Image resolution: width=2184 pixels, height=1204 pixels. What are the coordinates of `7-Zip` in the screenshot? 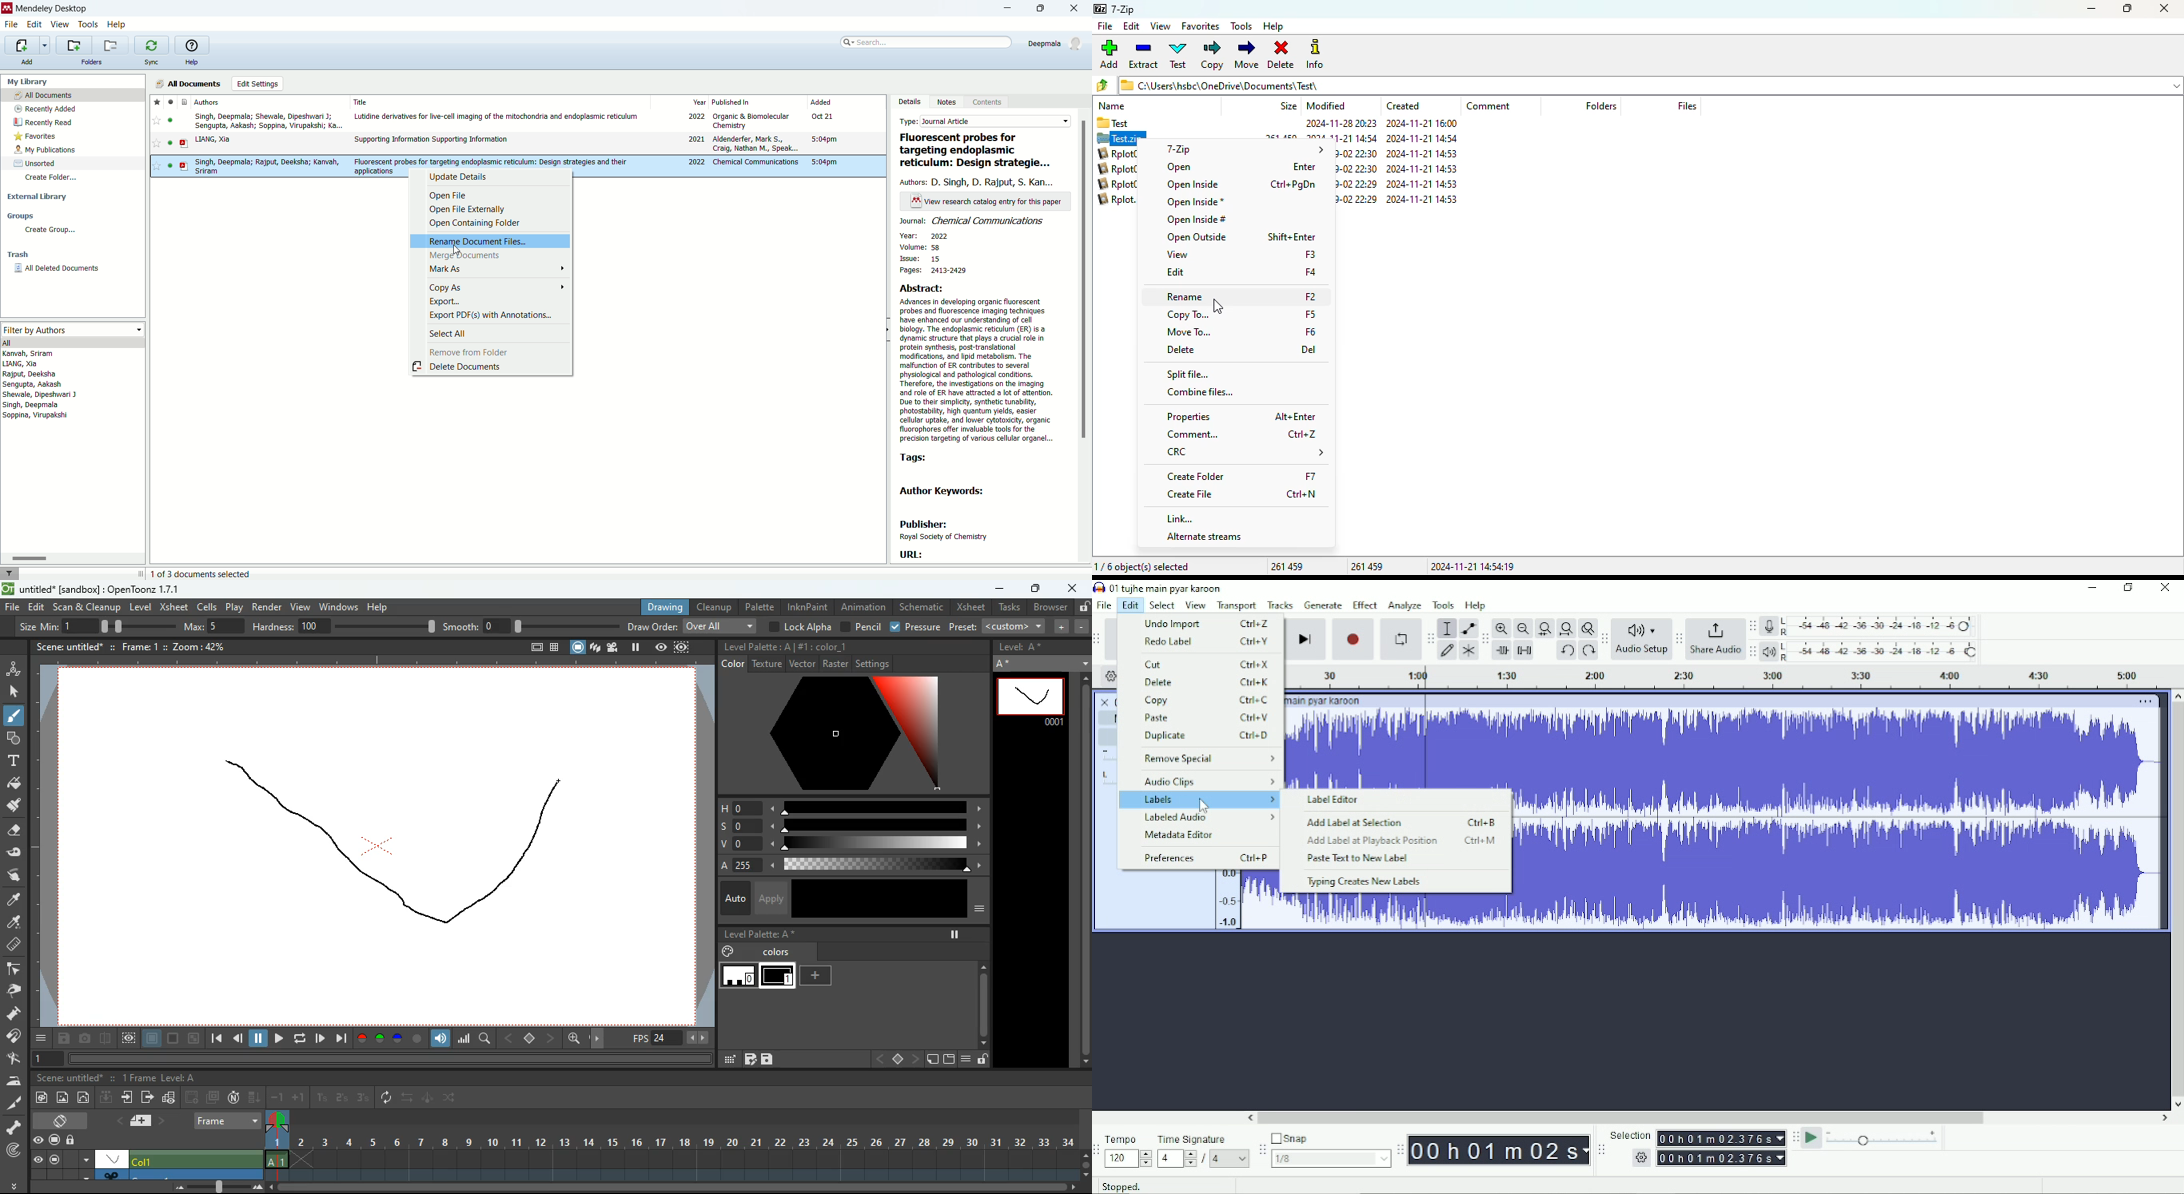 It's located at (1242, 149).